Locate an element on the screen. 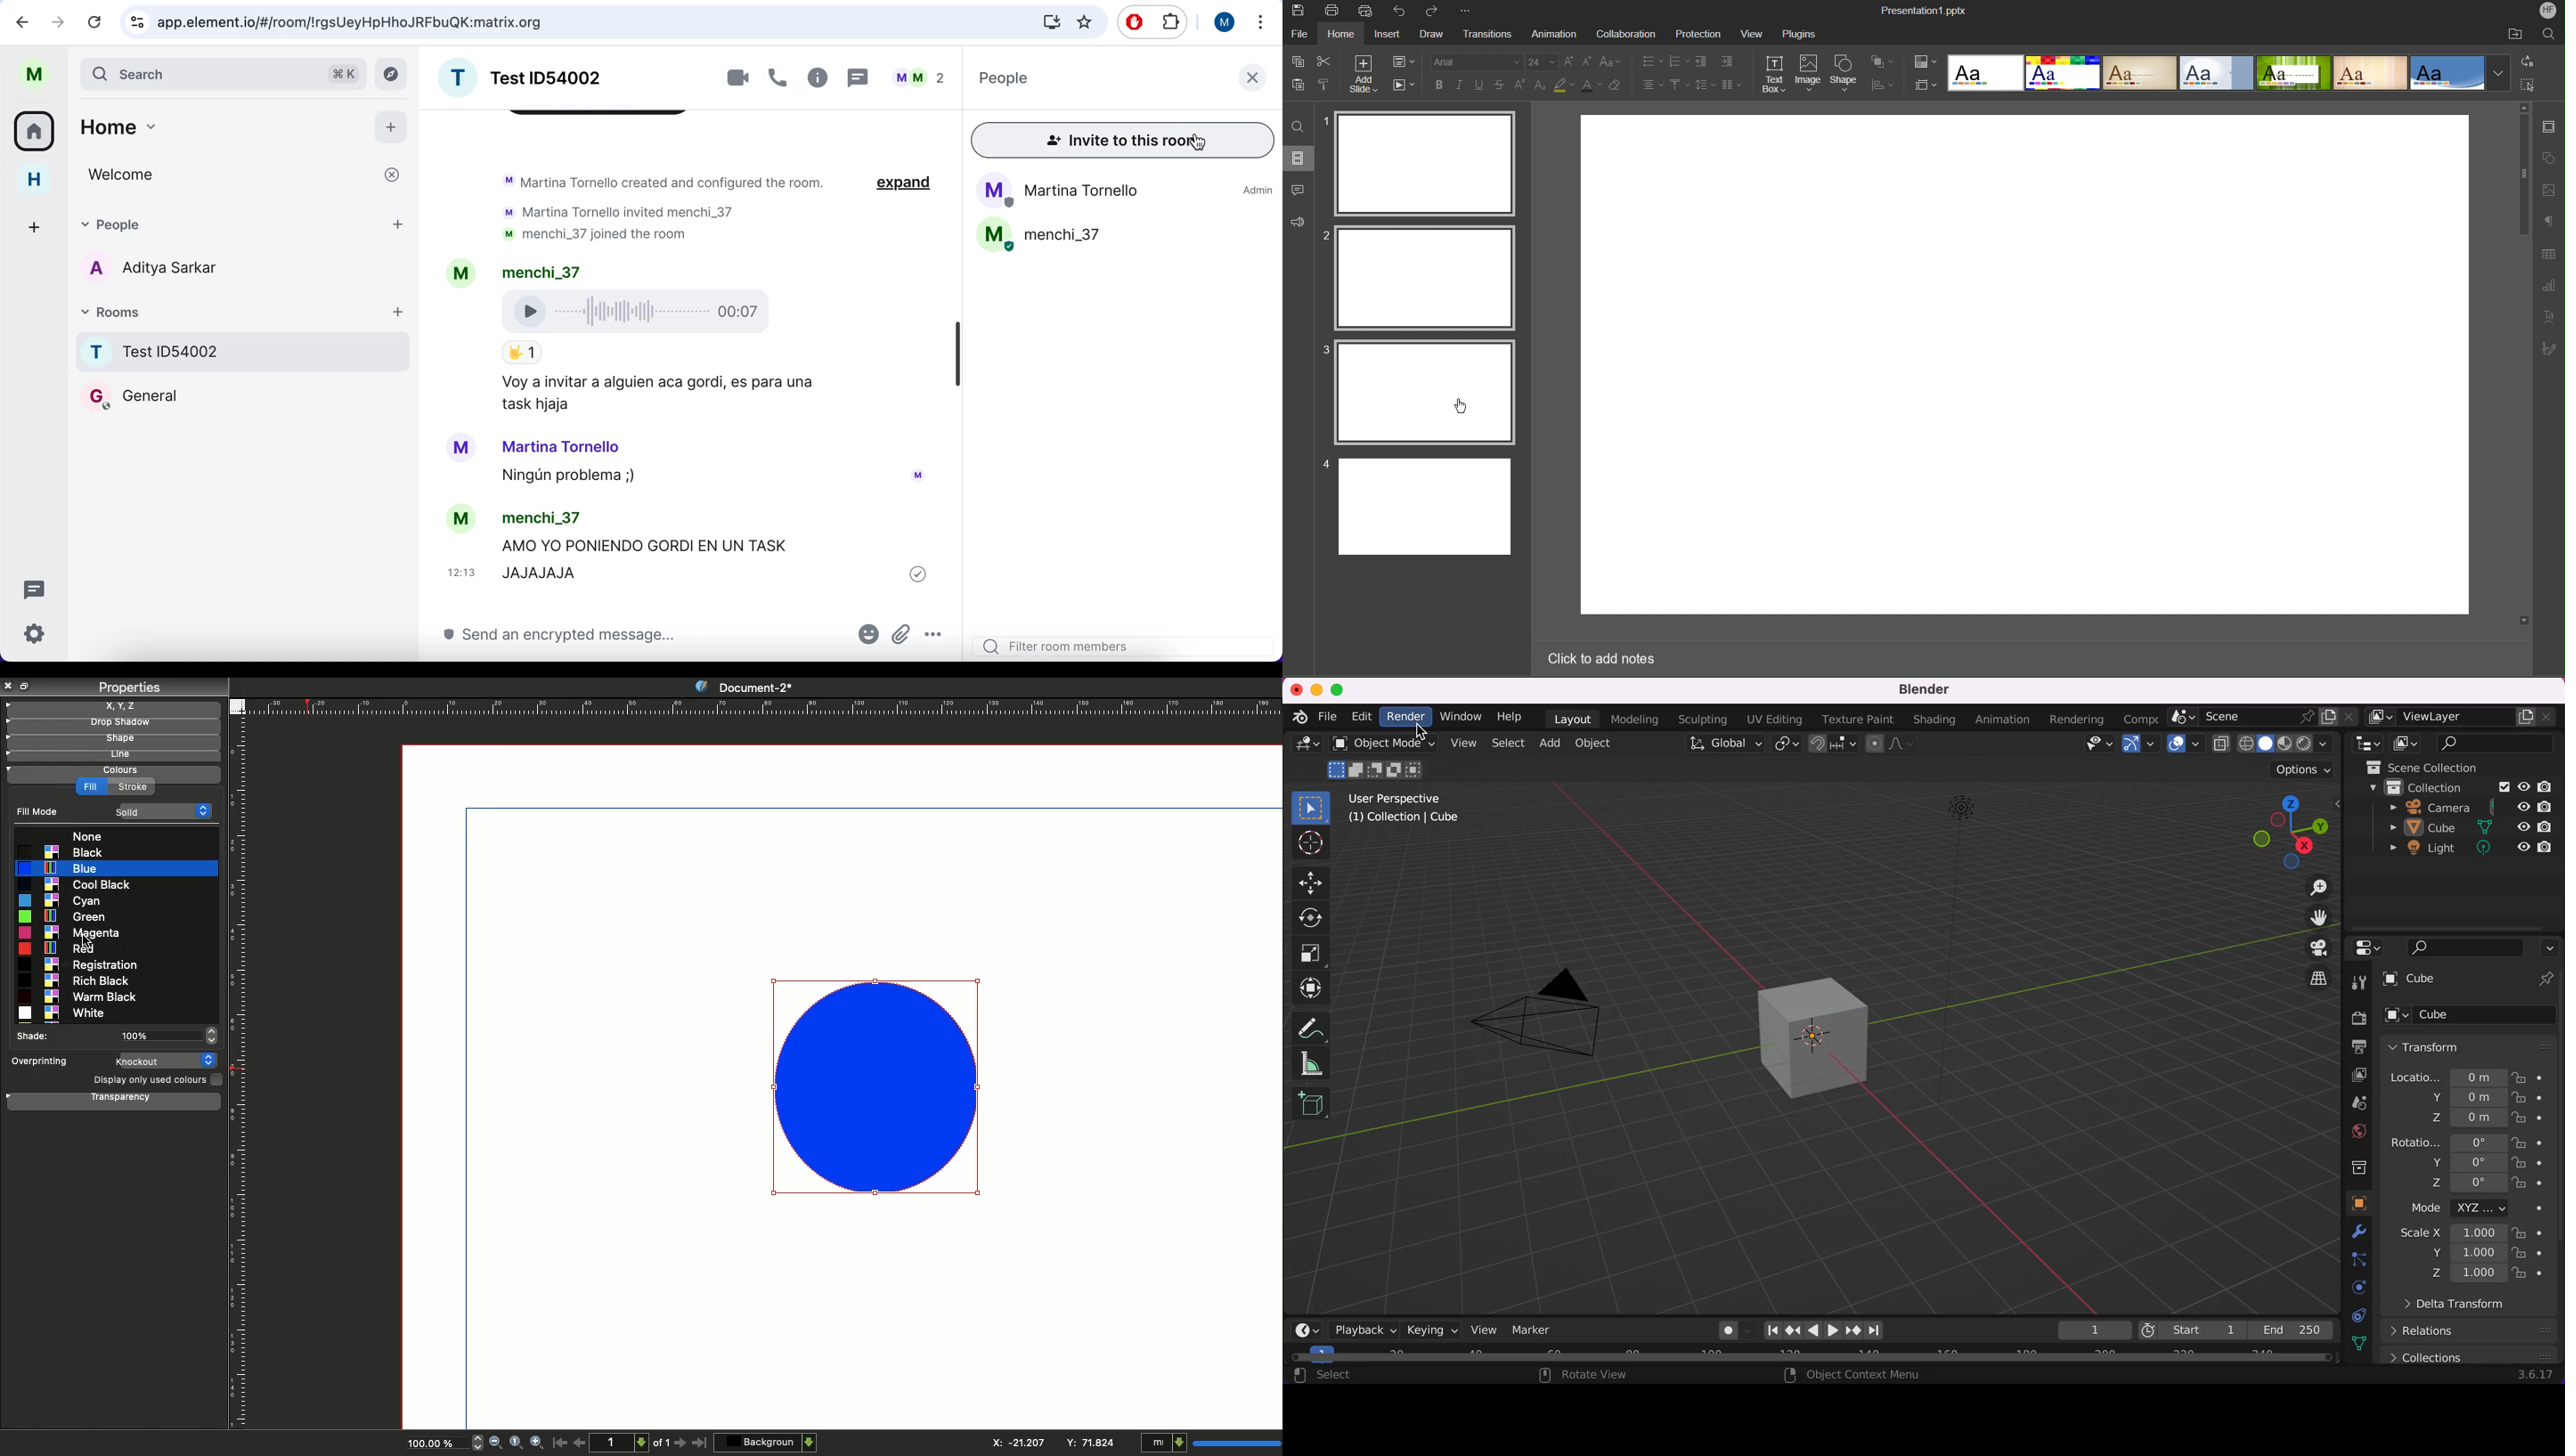  decrease font size is located at coordinates (1585, 62).